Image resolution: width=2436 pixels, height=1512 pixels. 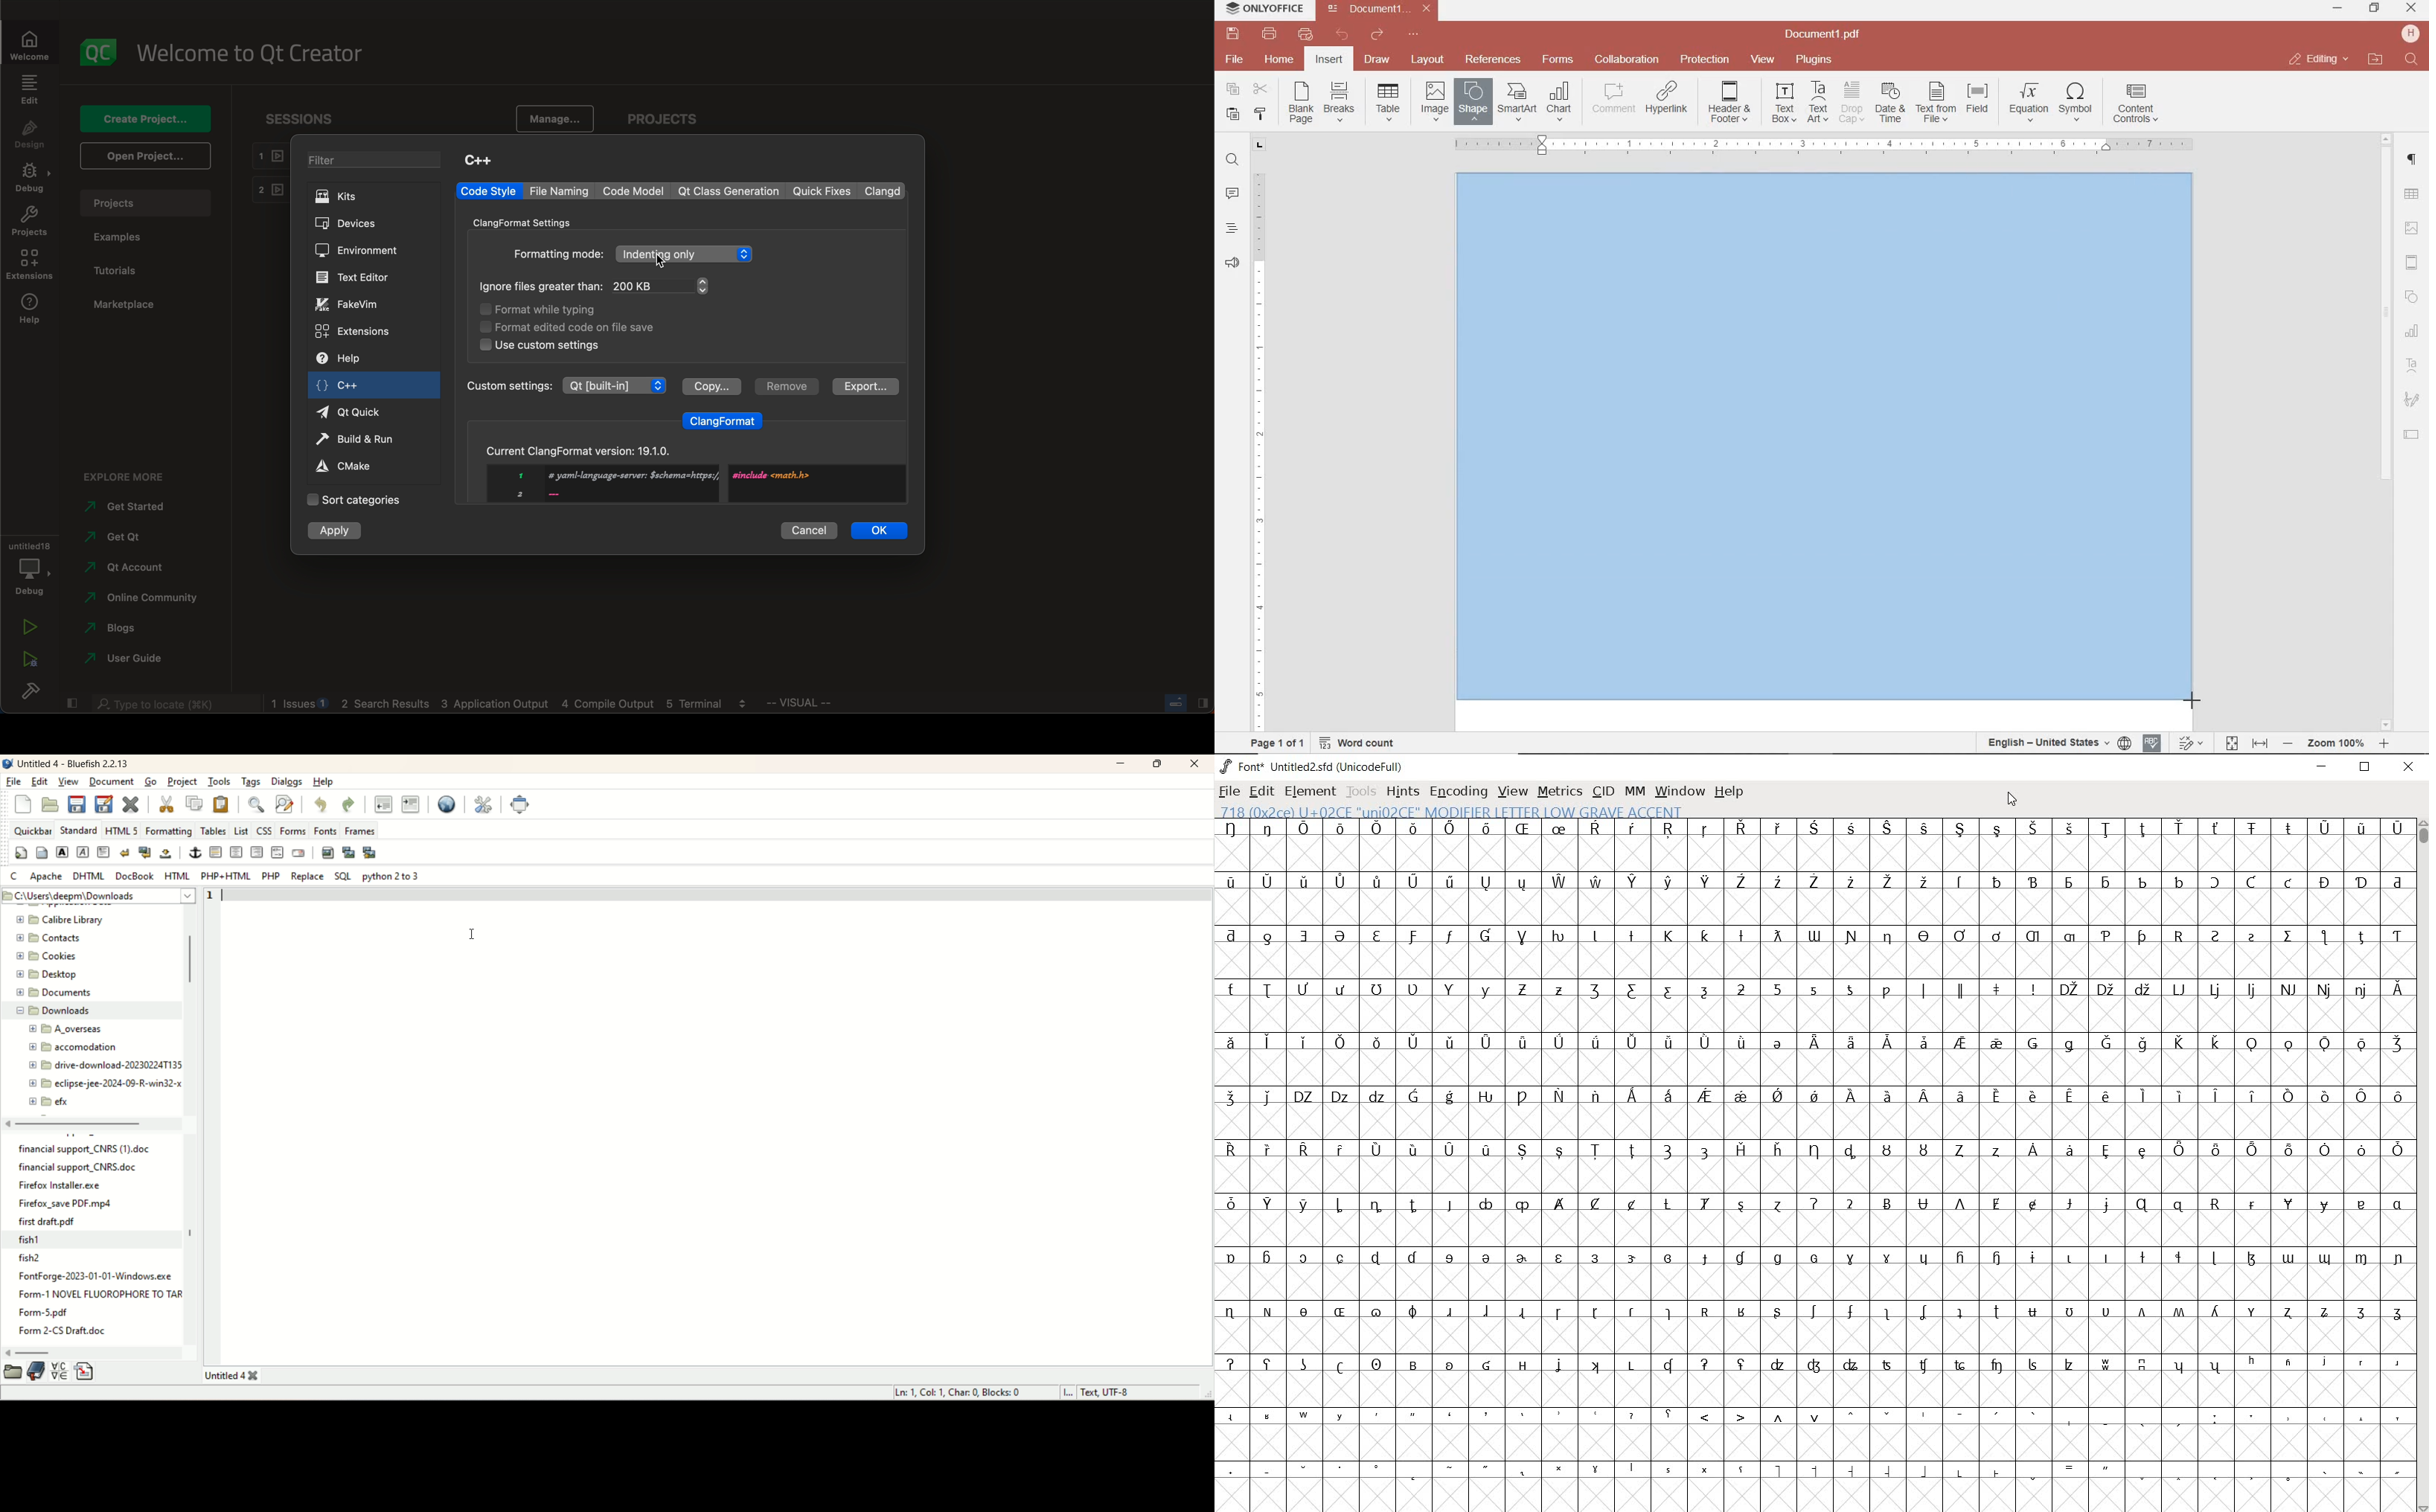 I want to click on quickbar, so click(x=32, y=830).